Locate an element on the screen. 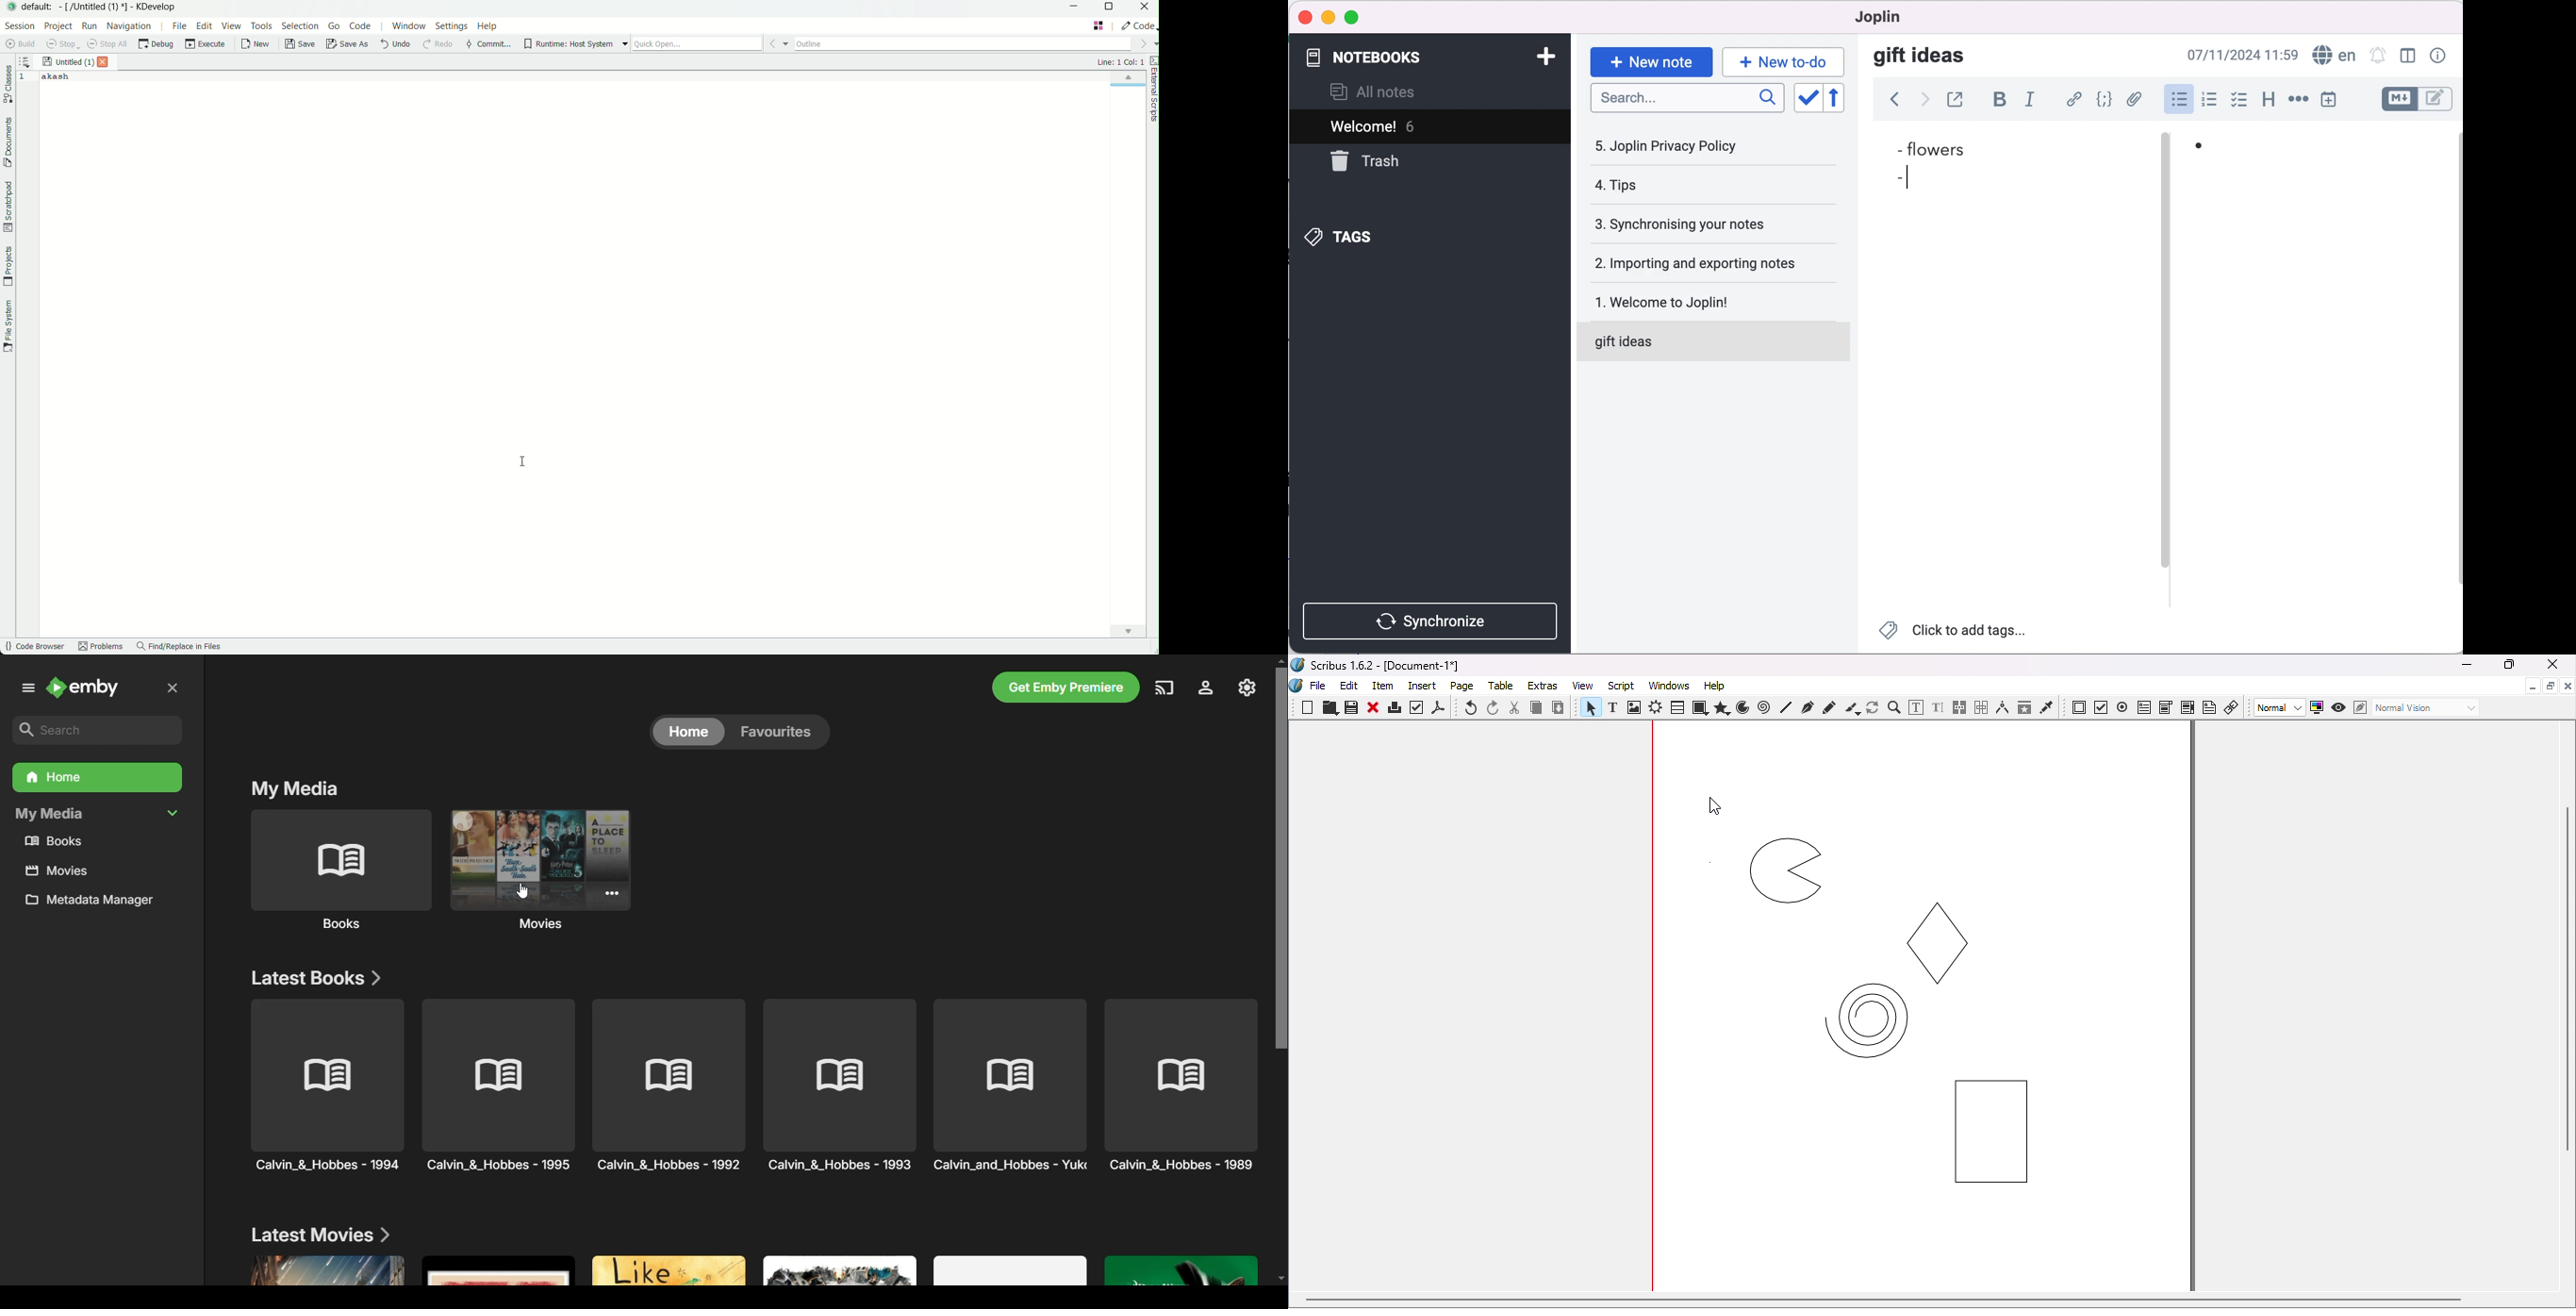 The width and height of the screenshot is (2576, 1316). Movies is located at coordinates (58, 872).